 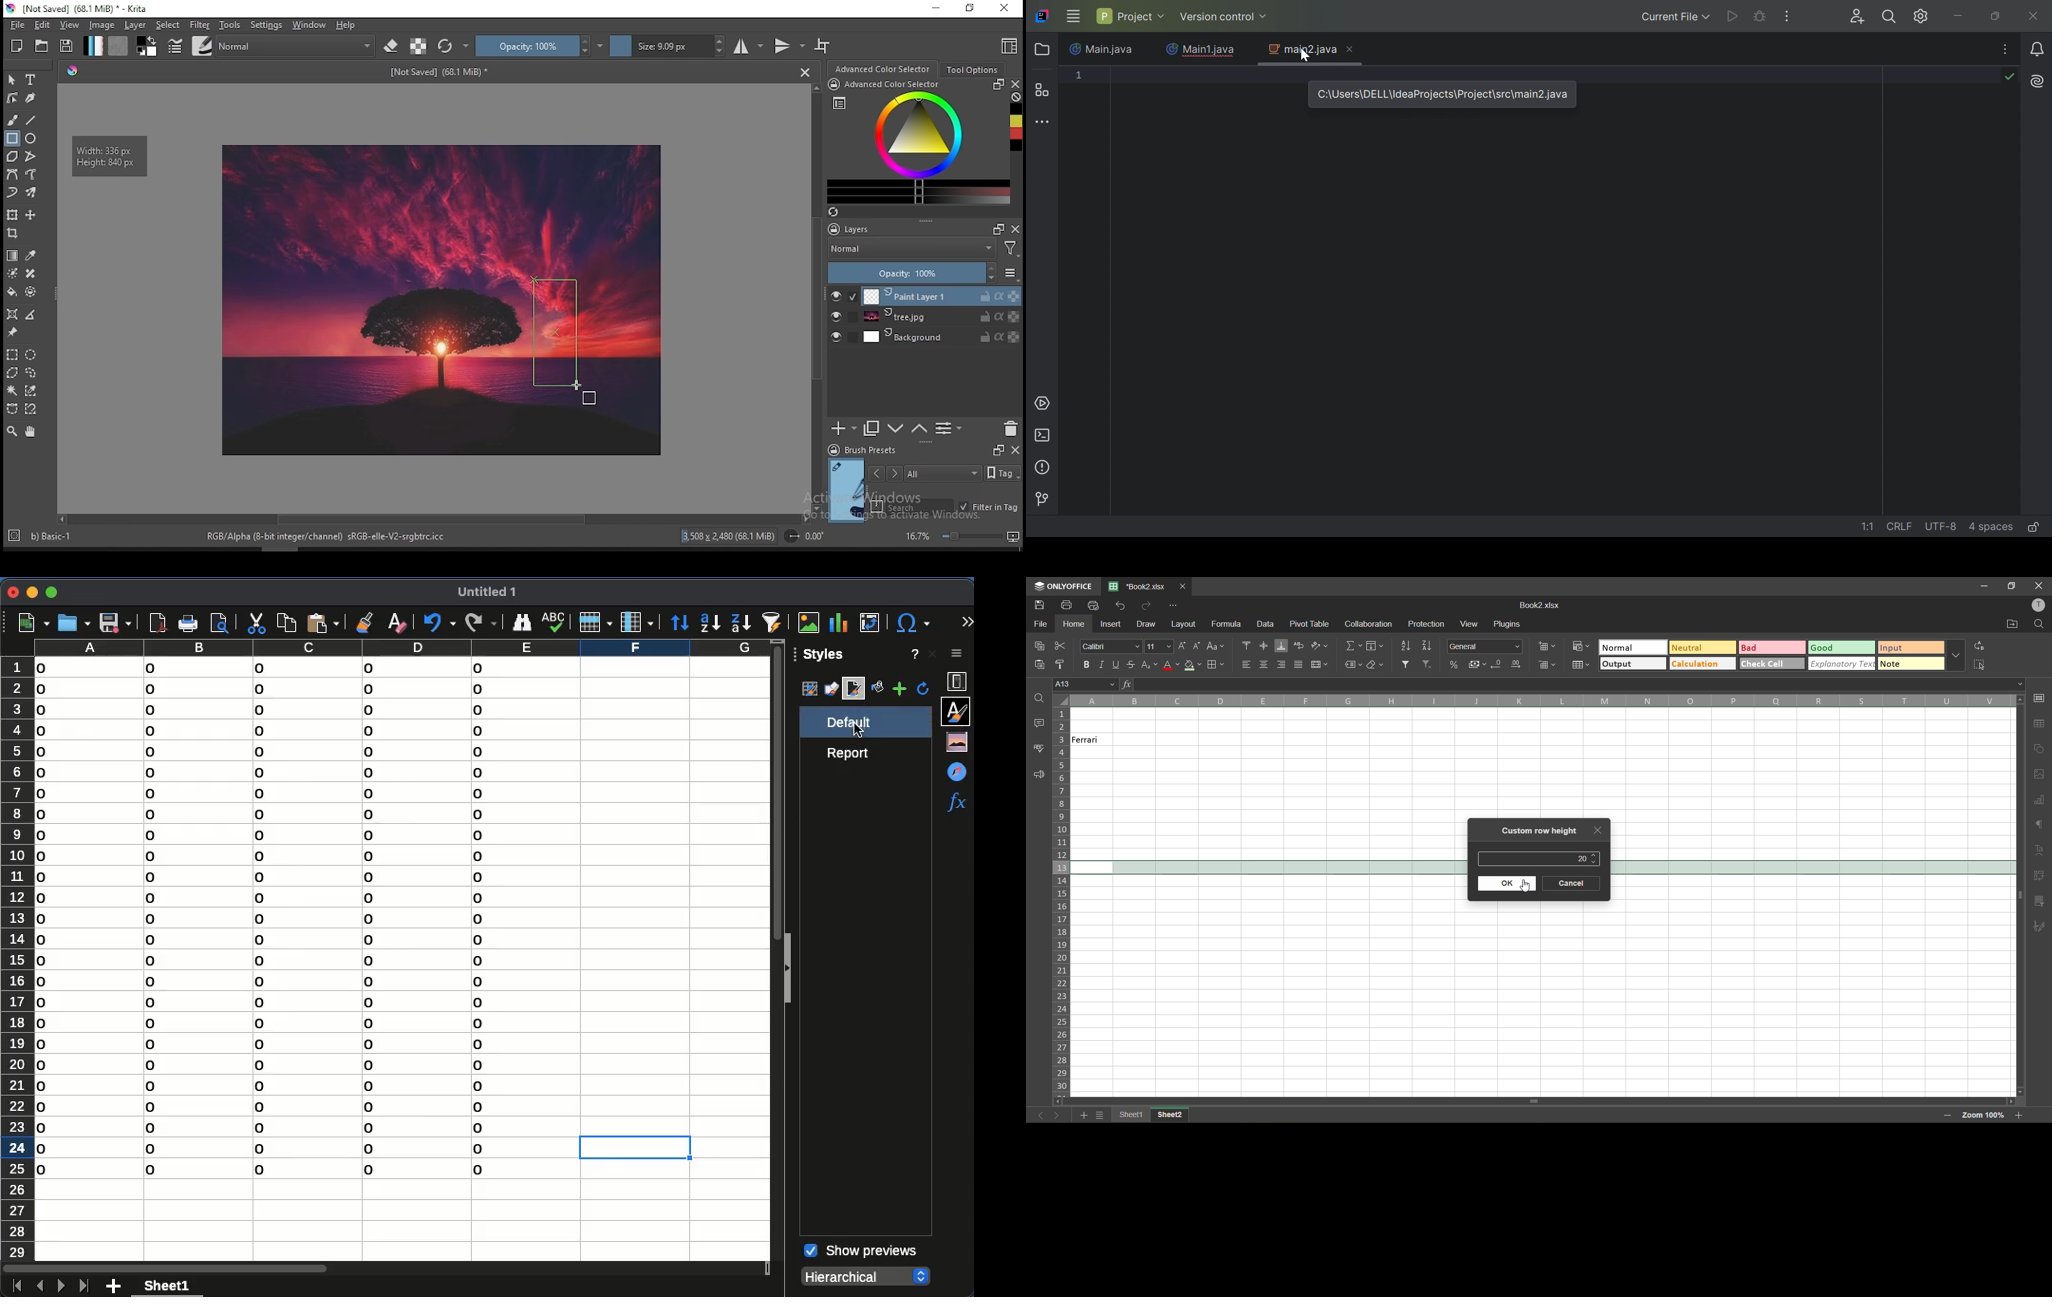 What do you see at coordinates (1909, 647) in the screenshot?
I see `input` at bounding box center [1909, 647].